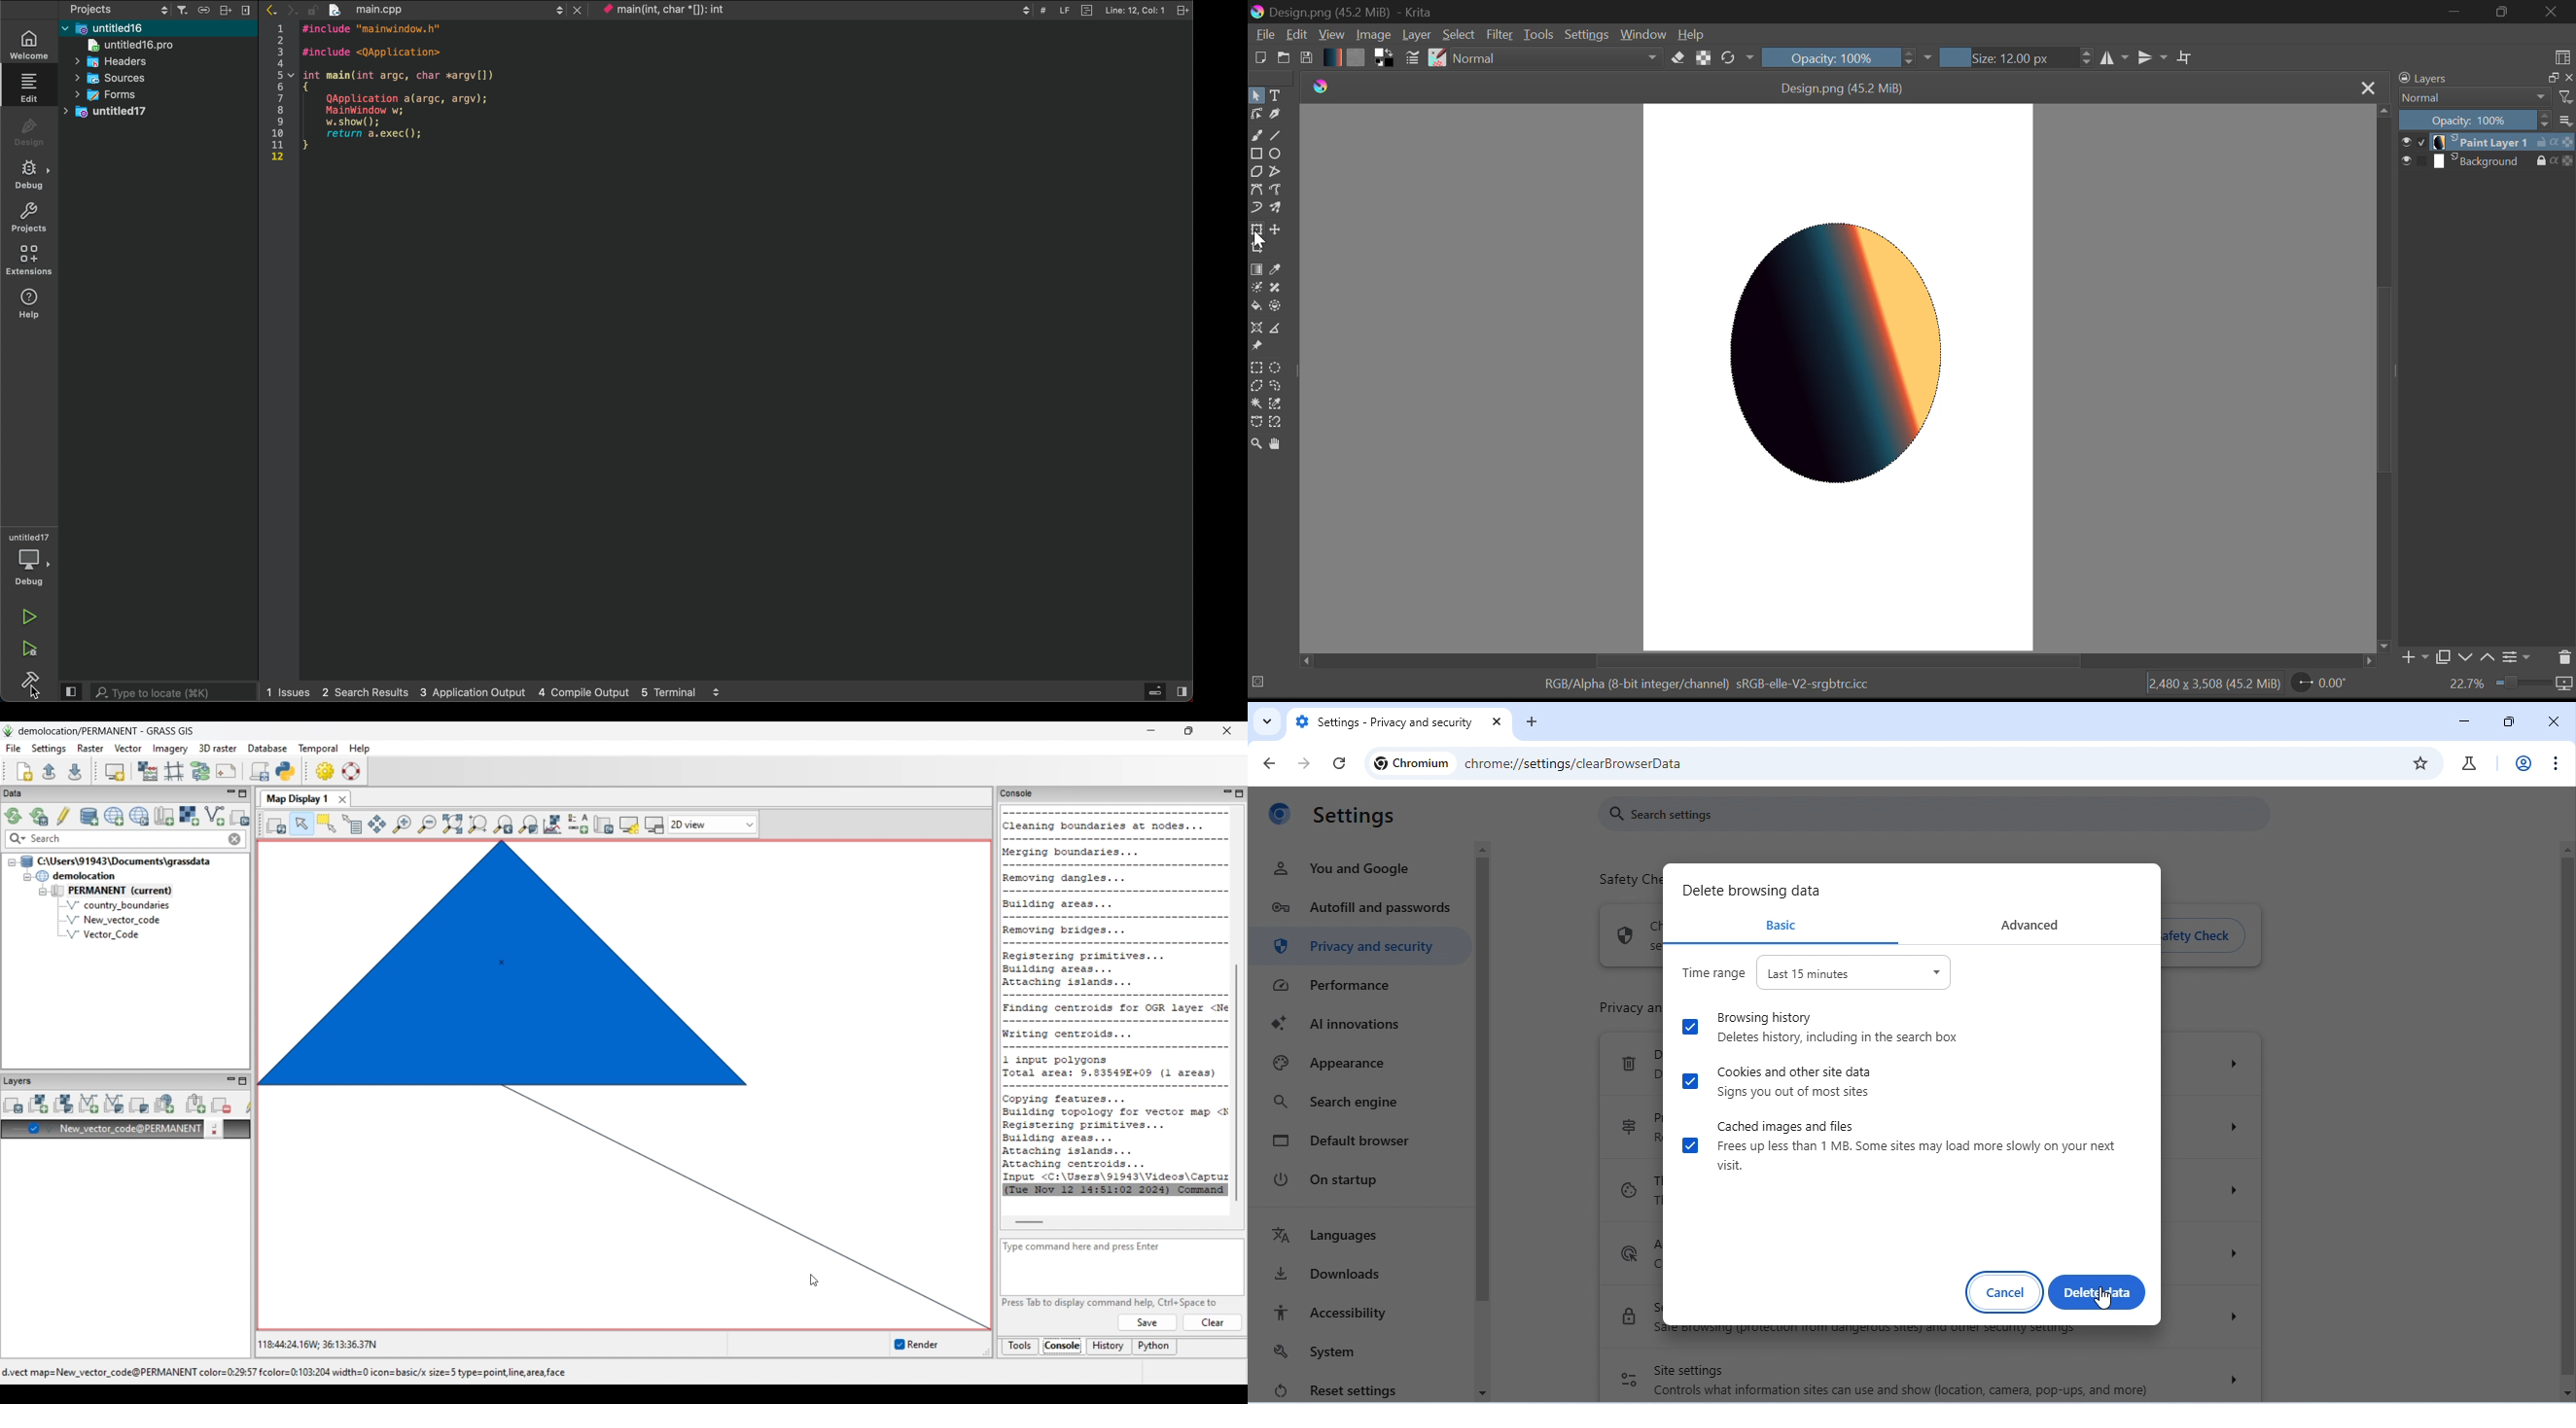  What do you see at coordinates (1795, 1092) in the screenshot?
I see `signs you out of most sites` at bounding box center [1795, 1092].